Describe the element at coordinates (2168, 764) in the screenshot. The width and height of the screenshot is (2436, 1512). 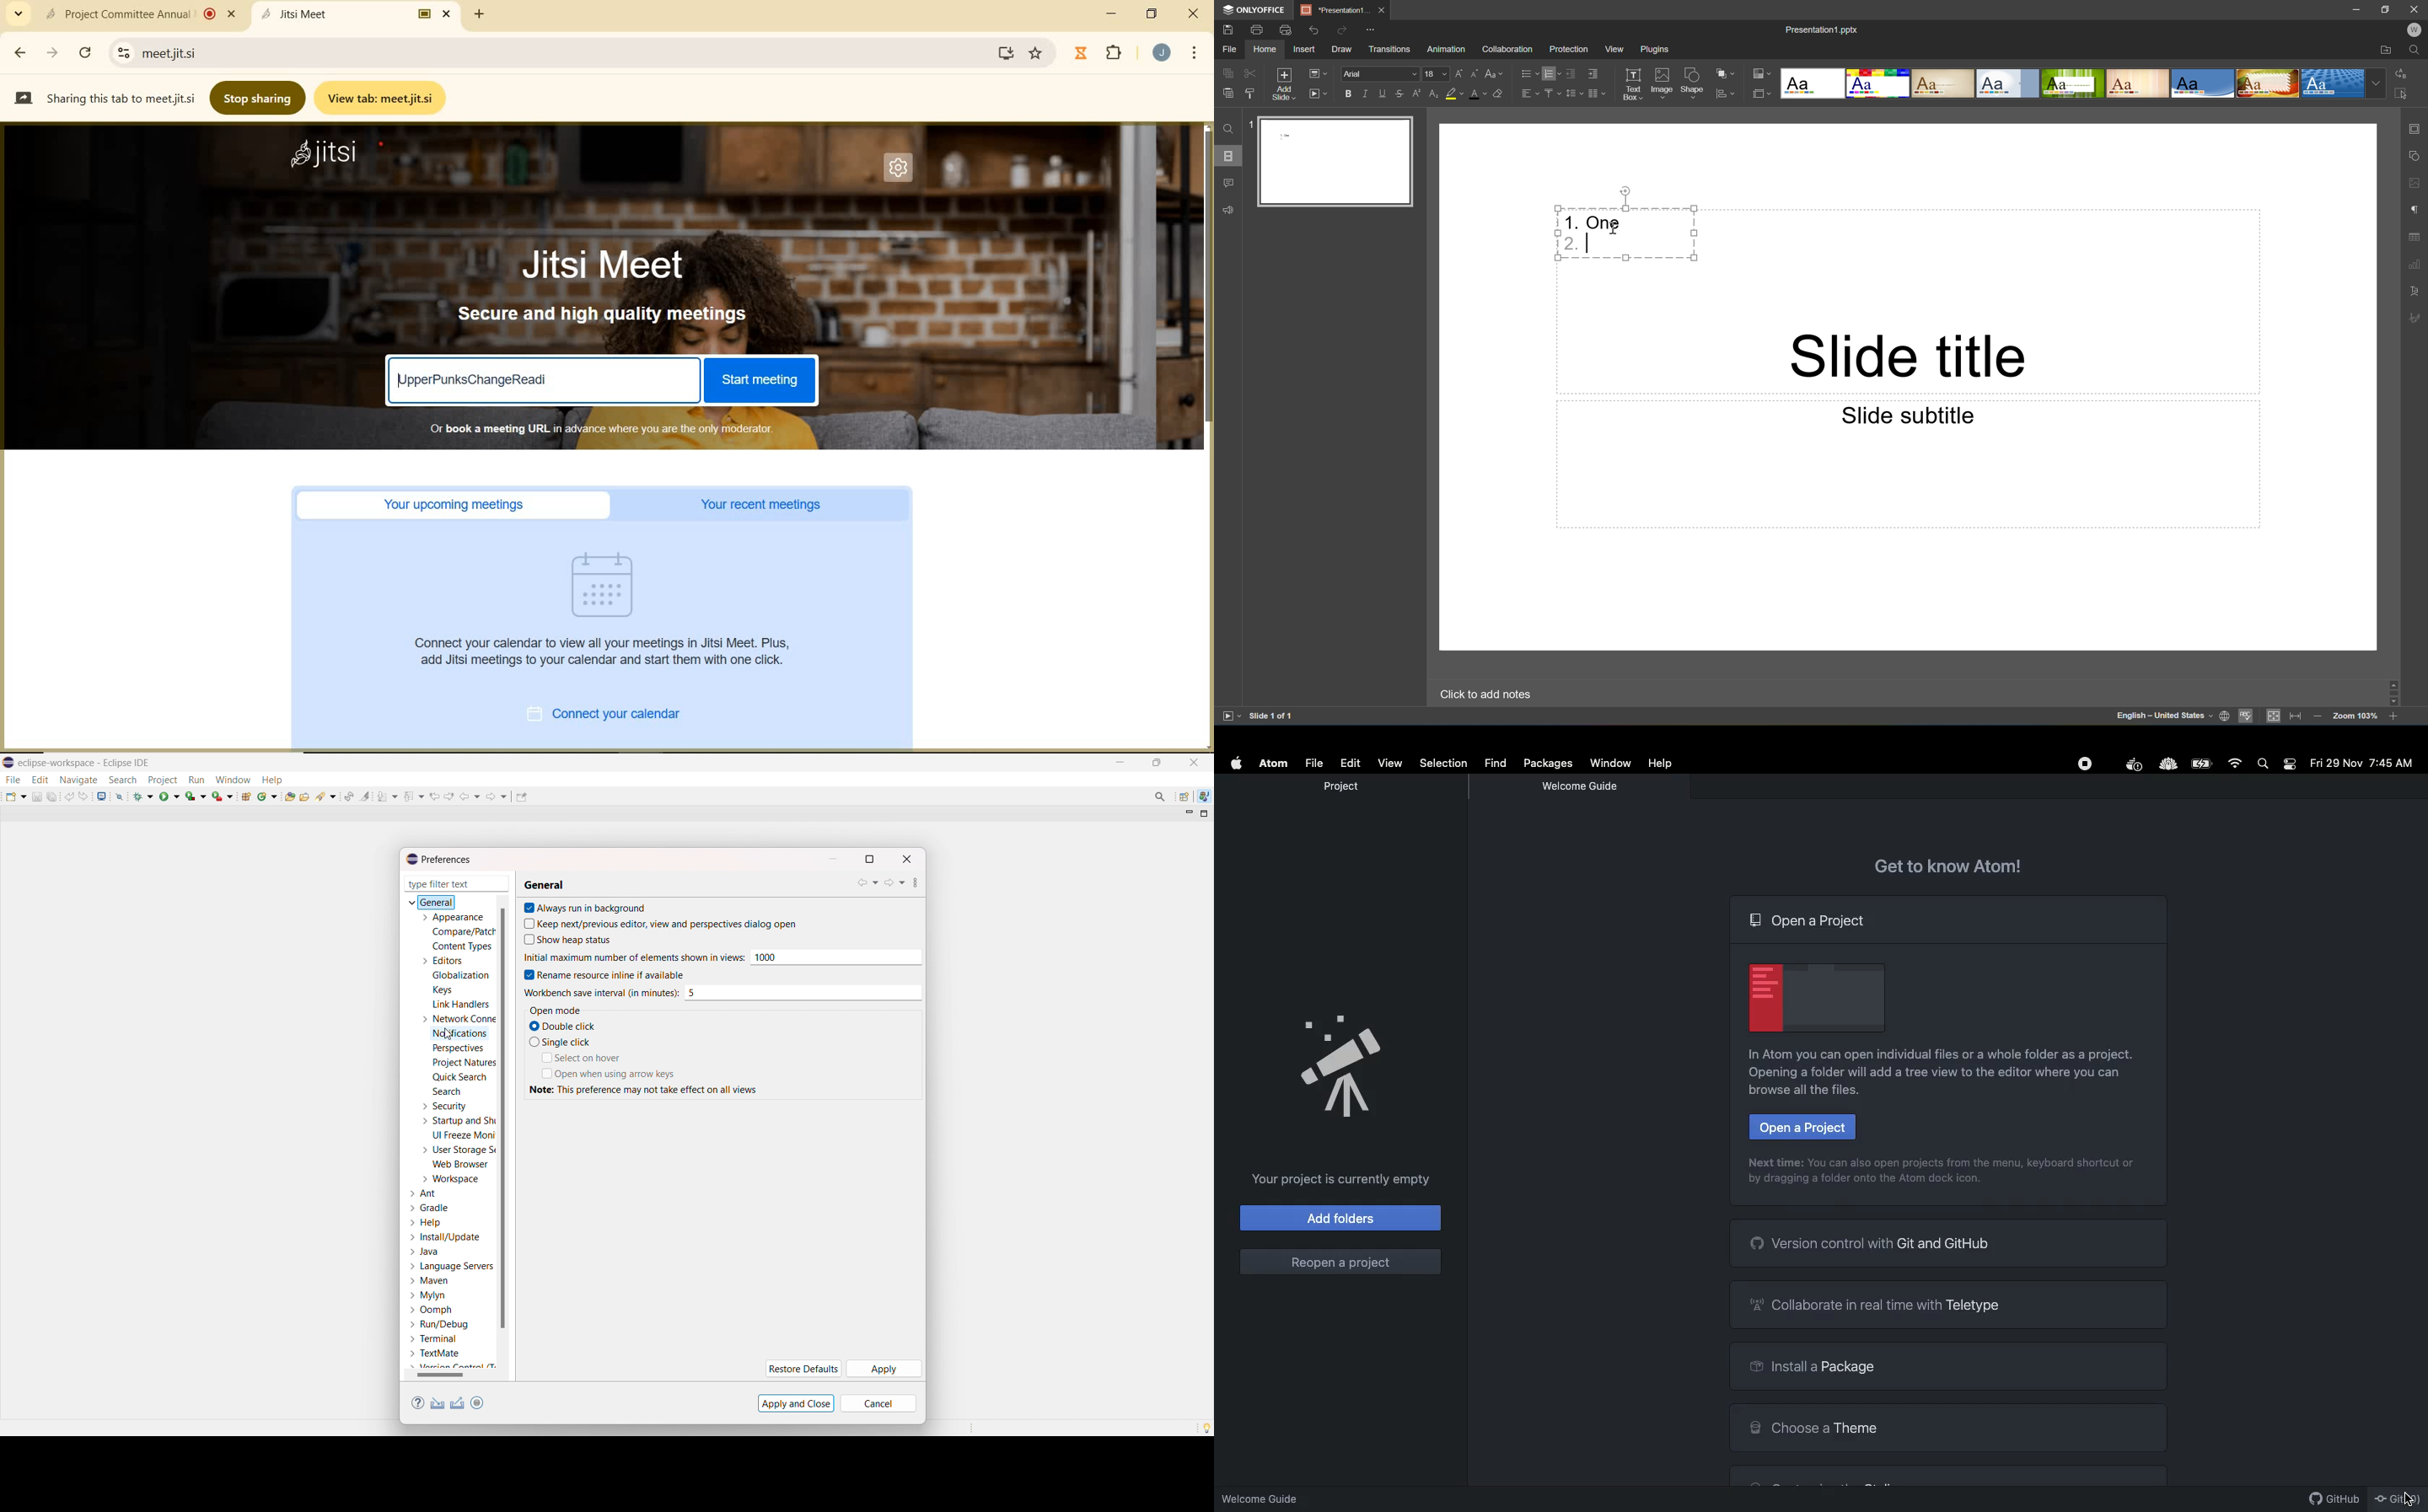
I see `Extension` at that location.